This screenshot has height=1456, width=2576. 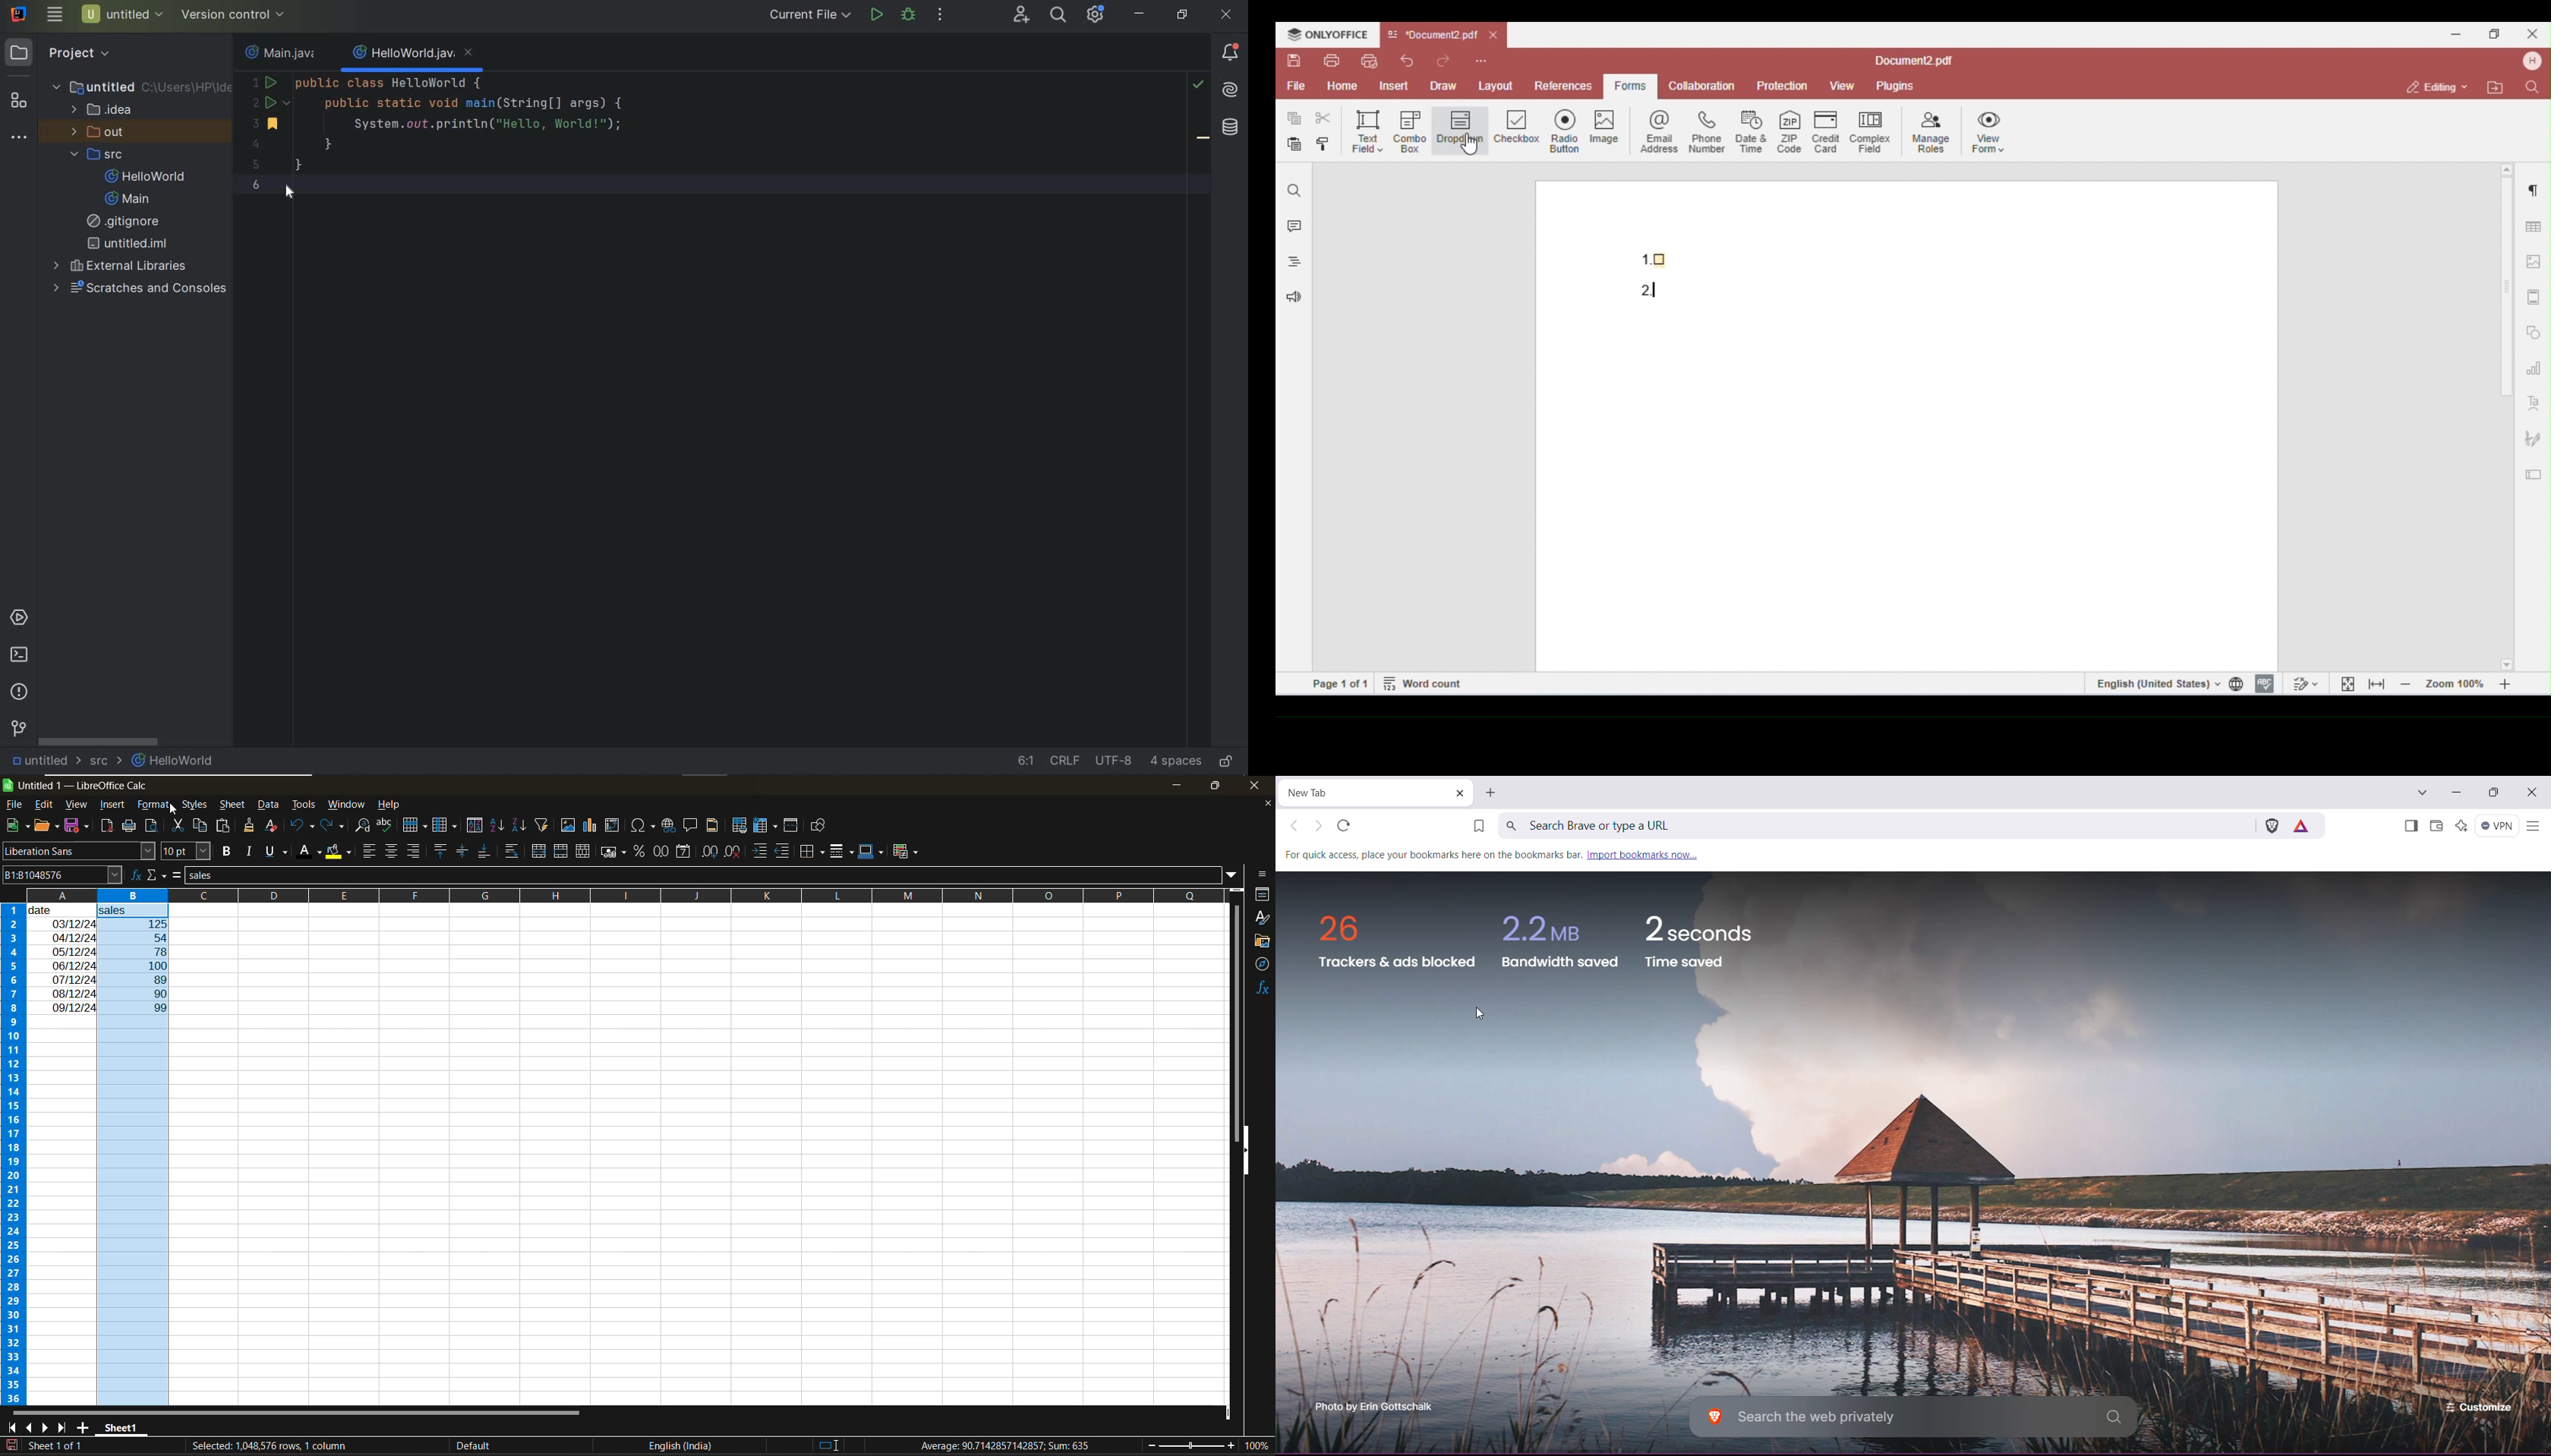 What do you see at coordinates (279, 852) in the screenshot?
I see `underline` at bounding box center [279, 852].